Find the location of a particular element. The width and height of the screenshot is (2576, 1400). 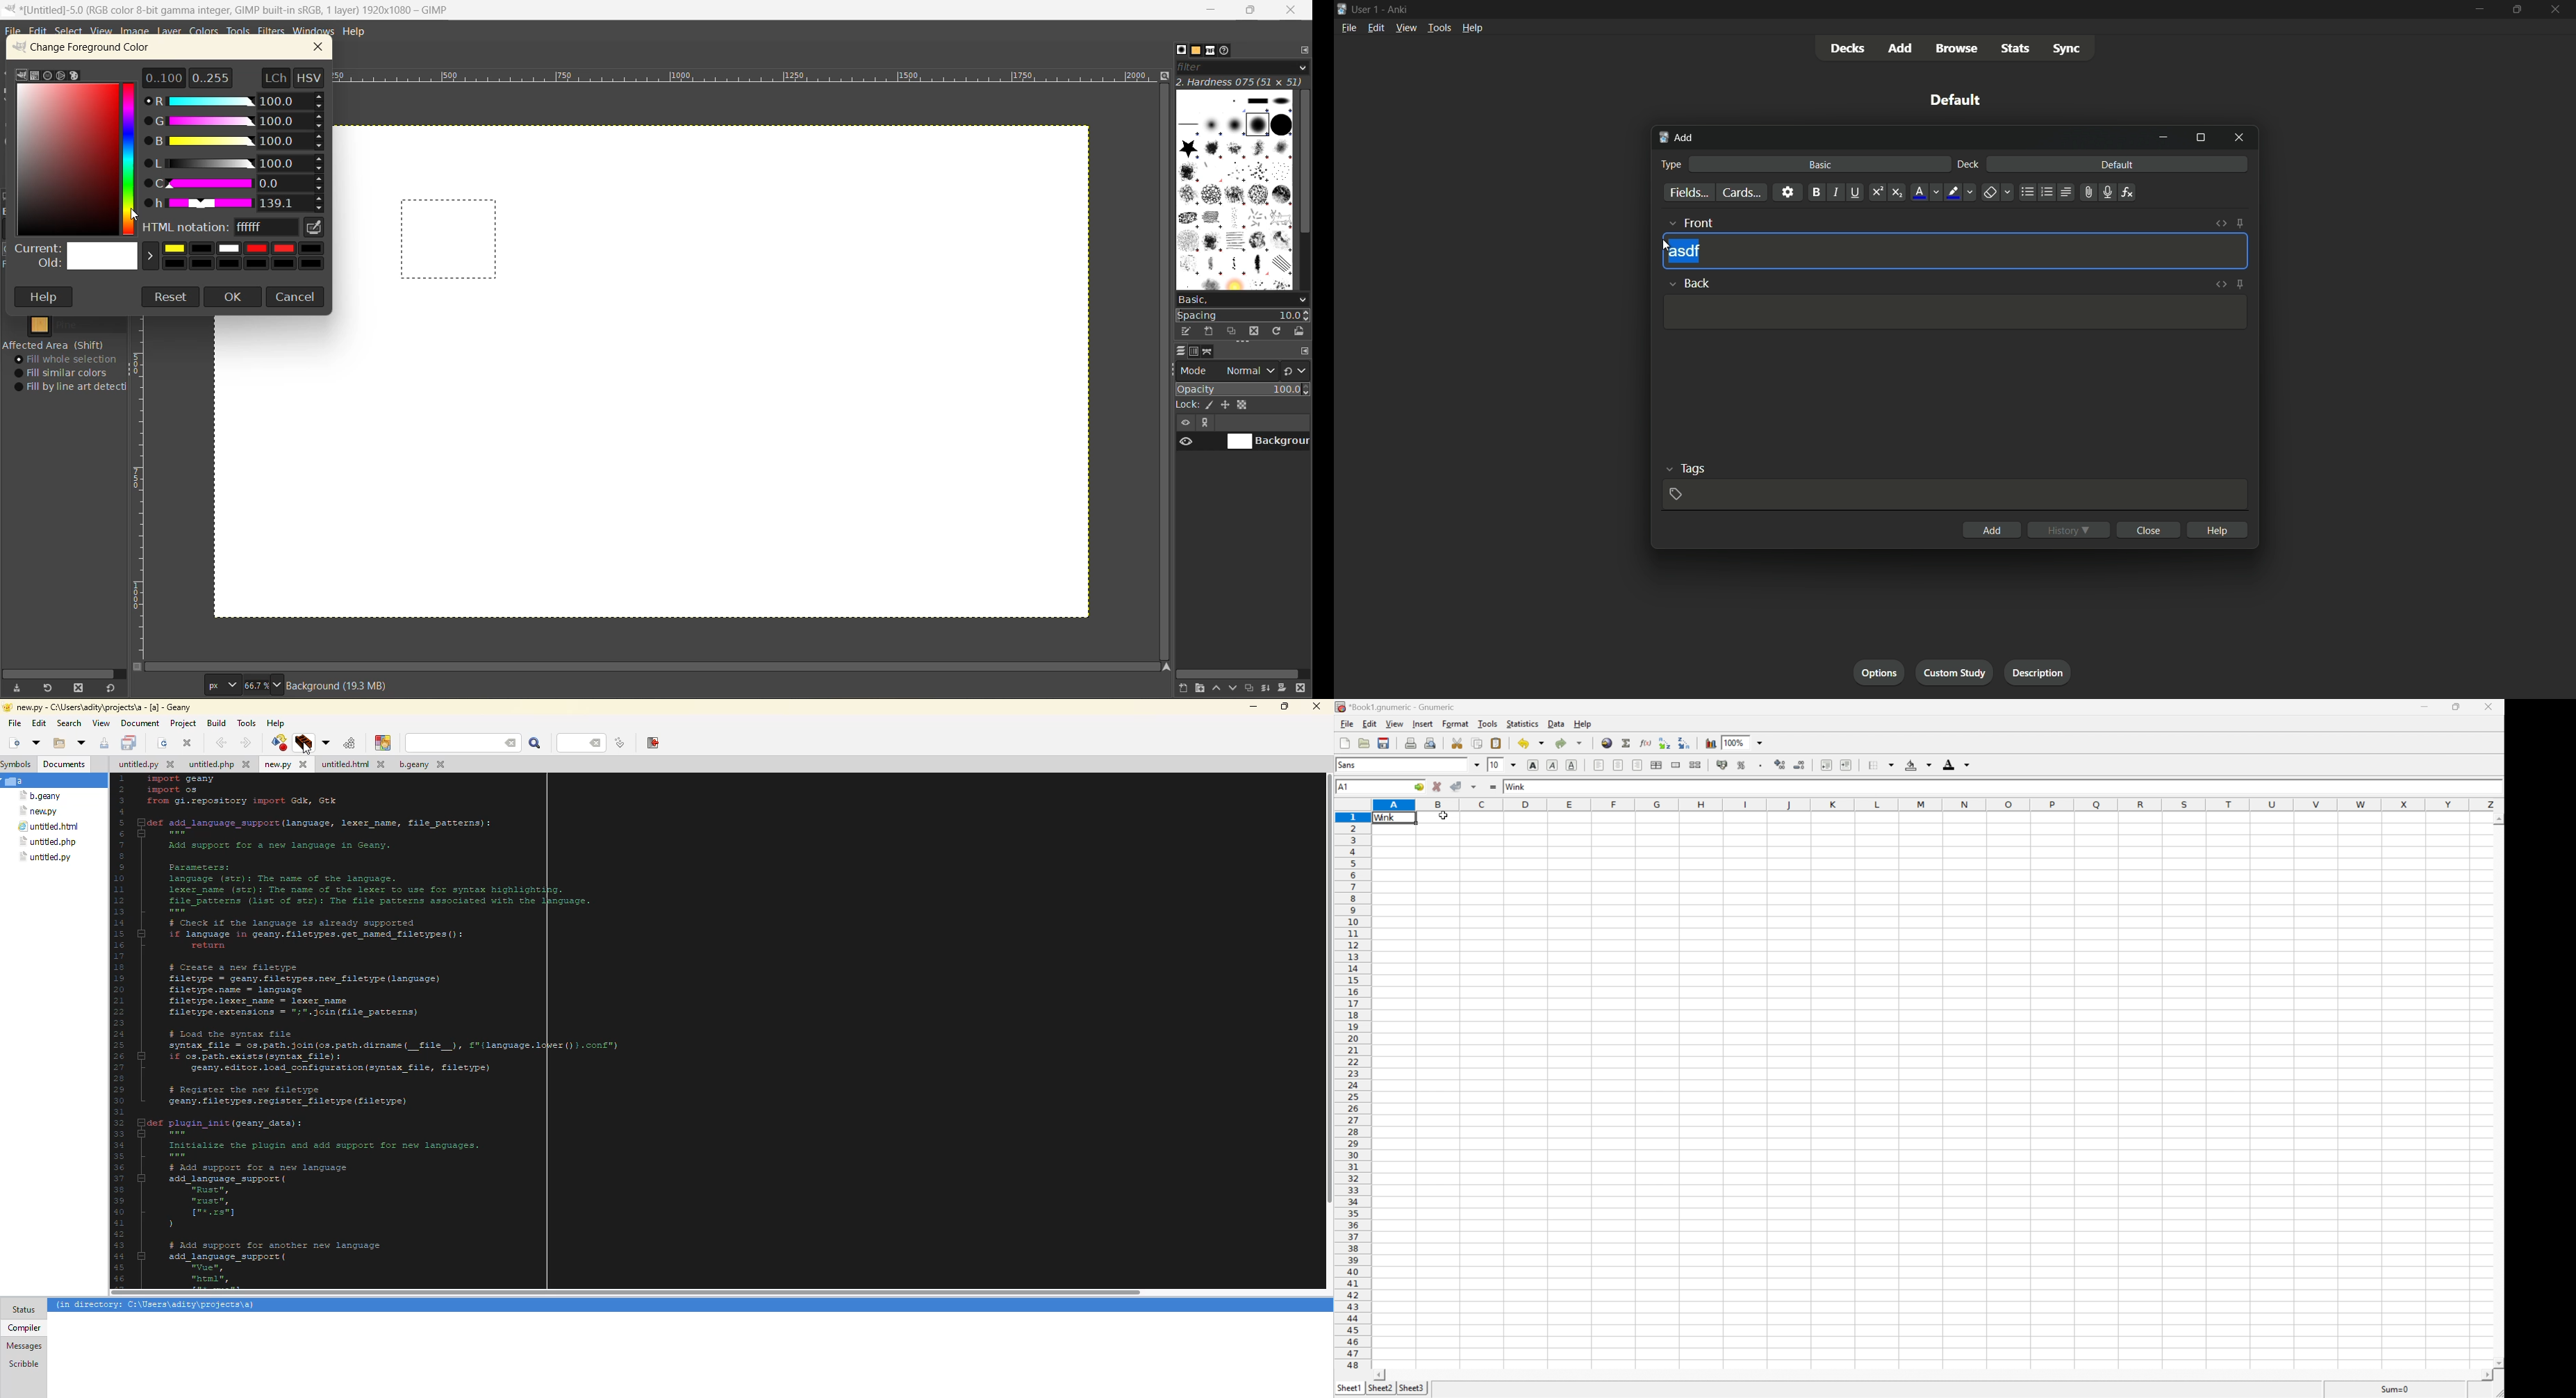

type is located at coordinates (1673, 163).